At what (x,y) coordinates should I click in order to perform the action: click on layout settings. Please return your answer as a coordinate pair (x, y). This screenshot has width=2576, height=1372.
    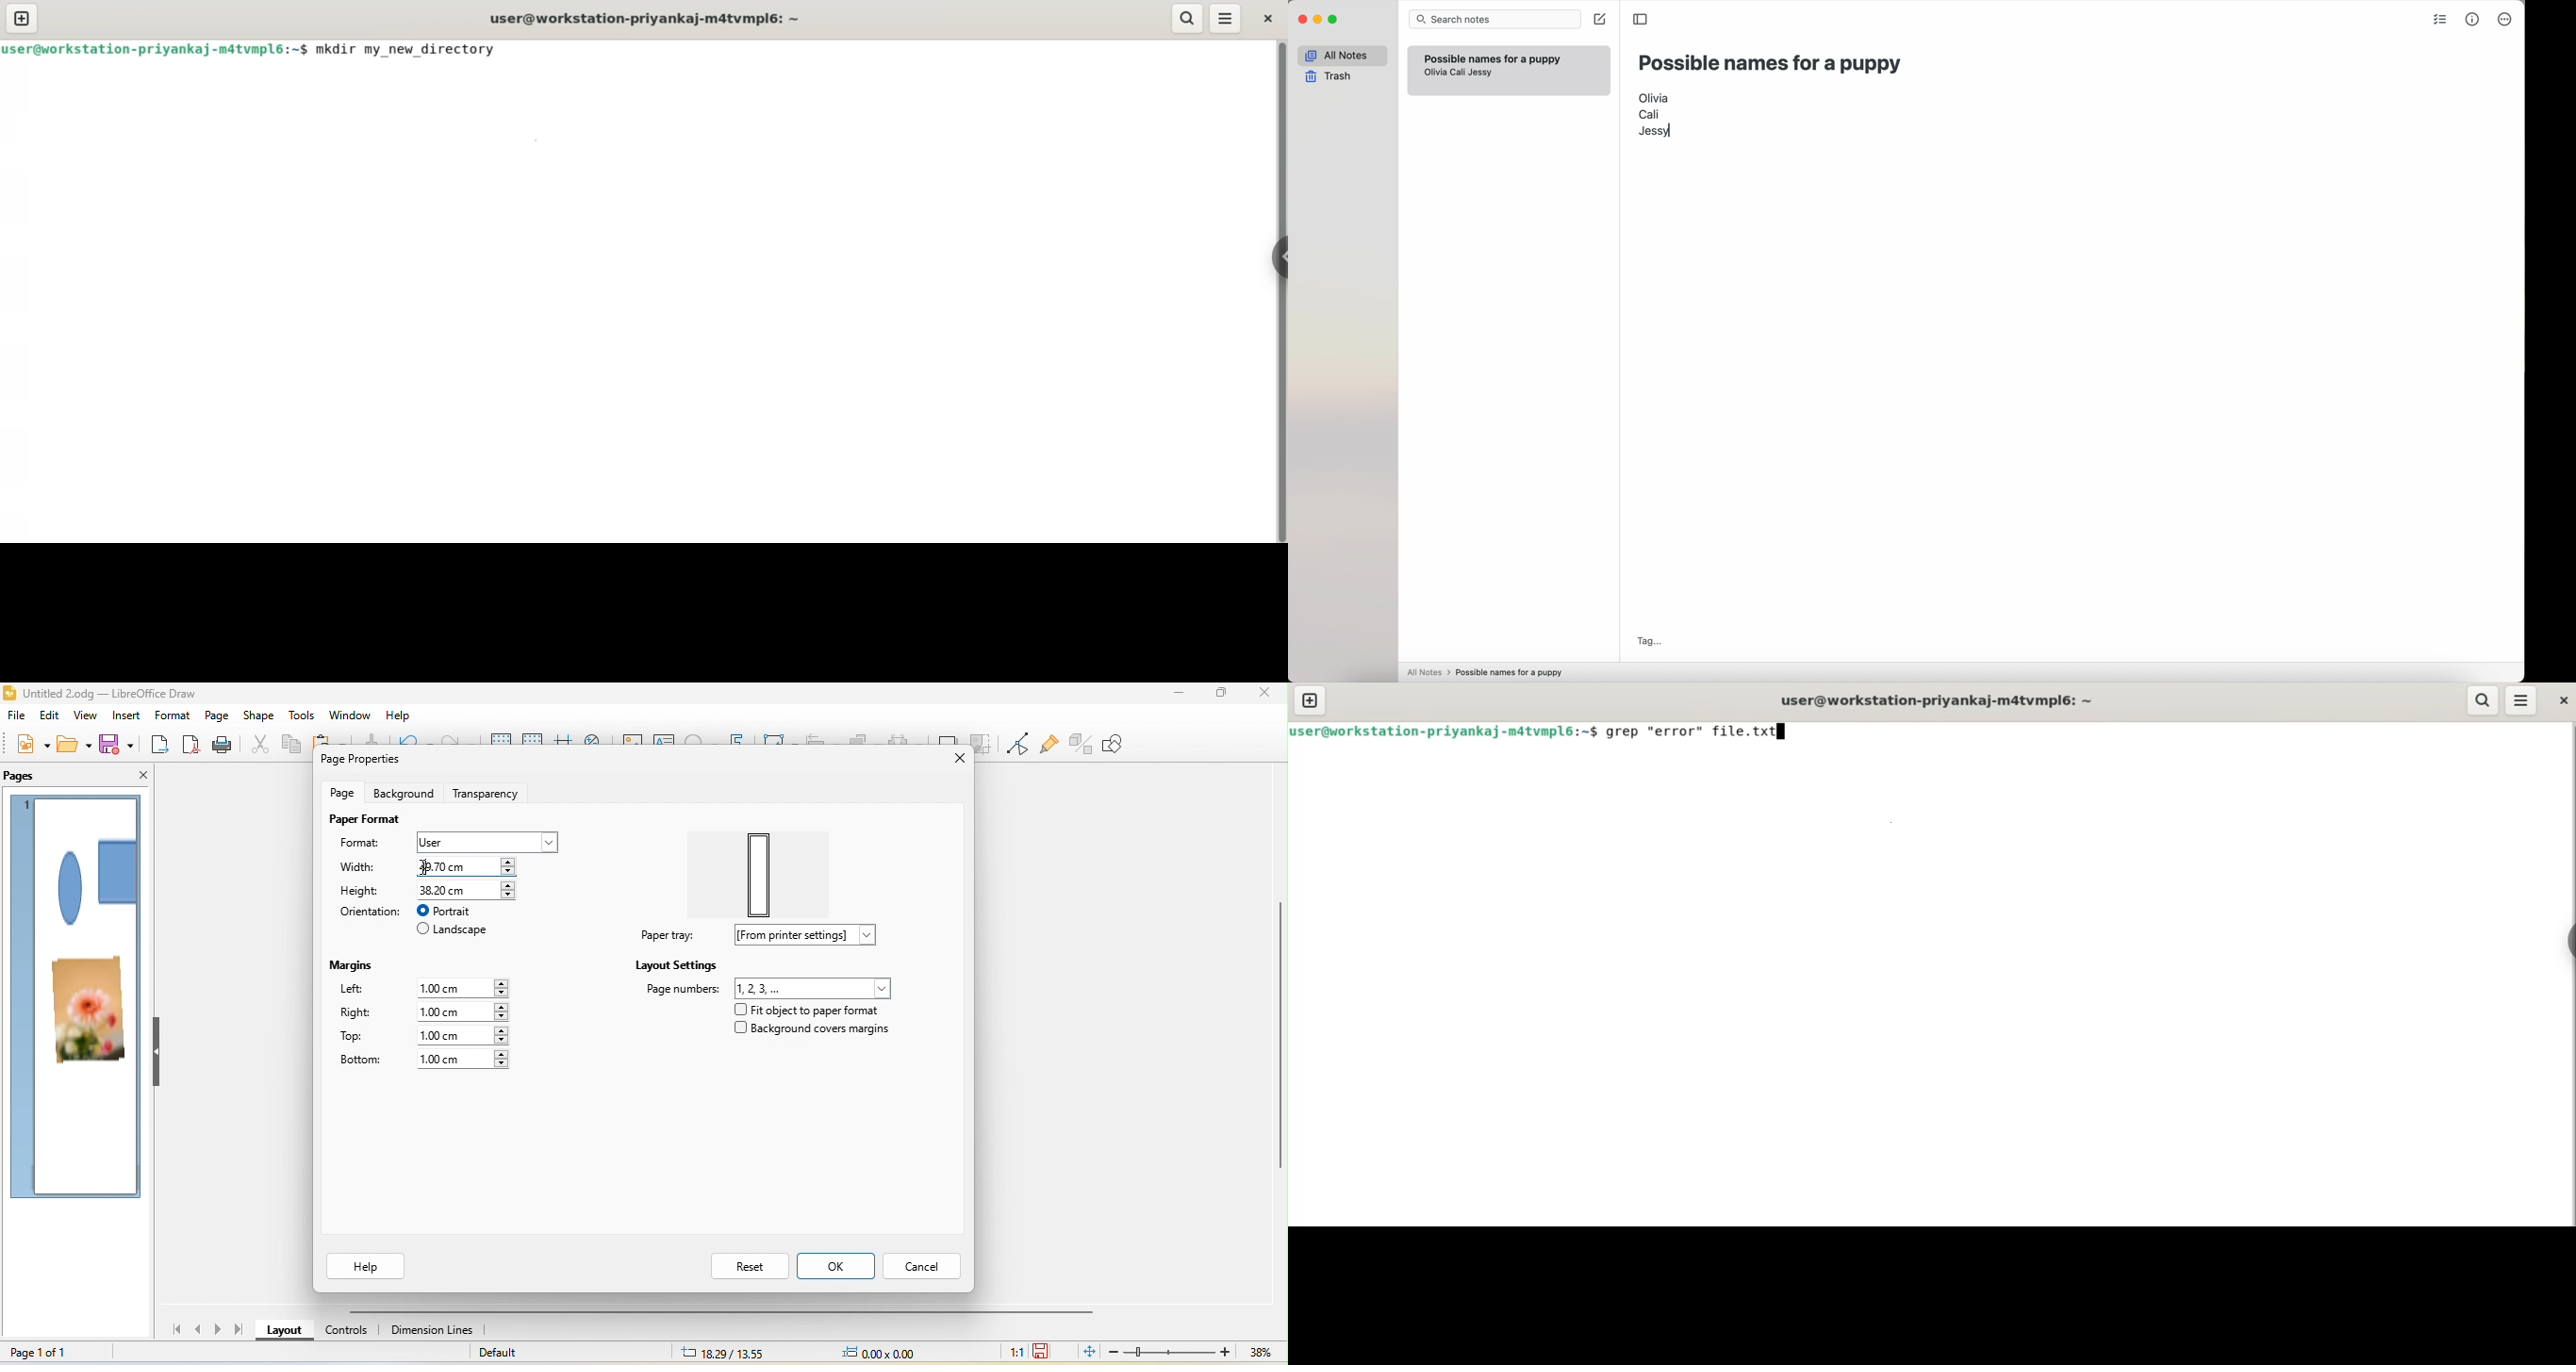
    Looking at the image, I should click on (680, 964).